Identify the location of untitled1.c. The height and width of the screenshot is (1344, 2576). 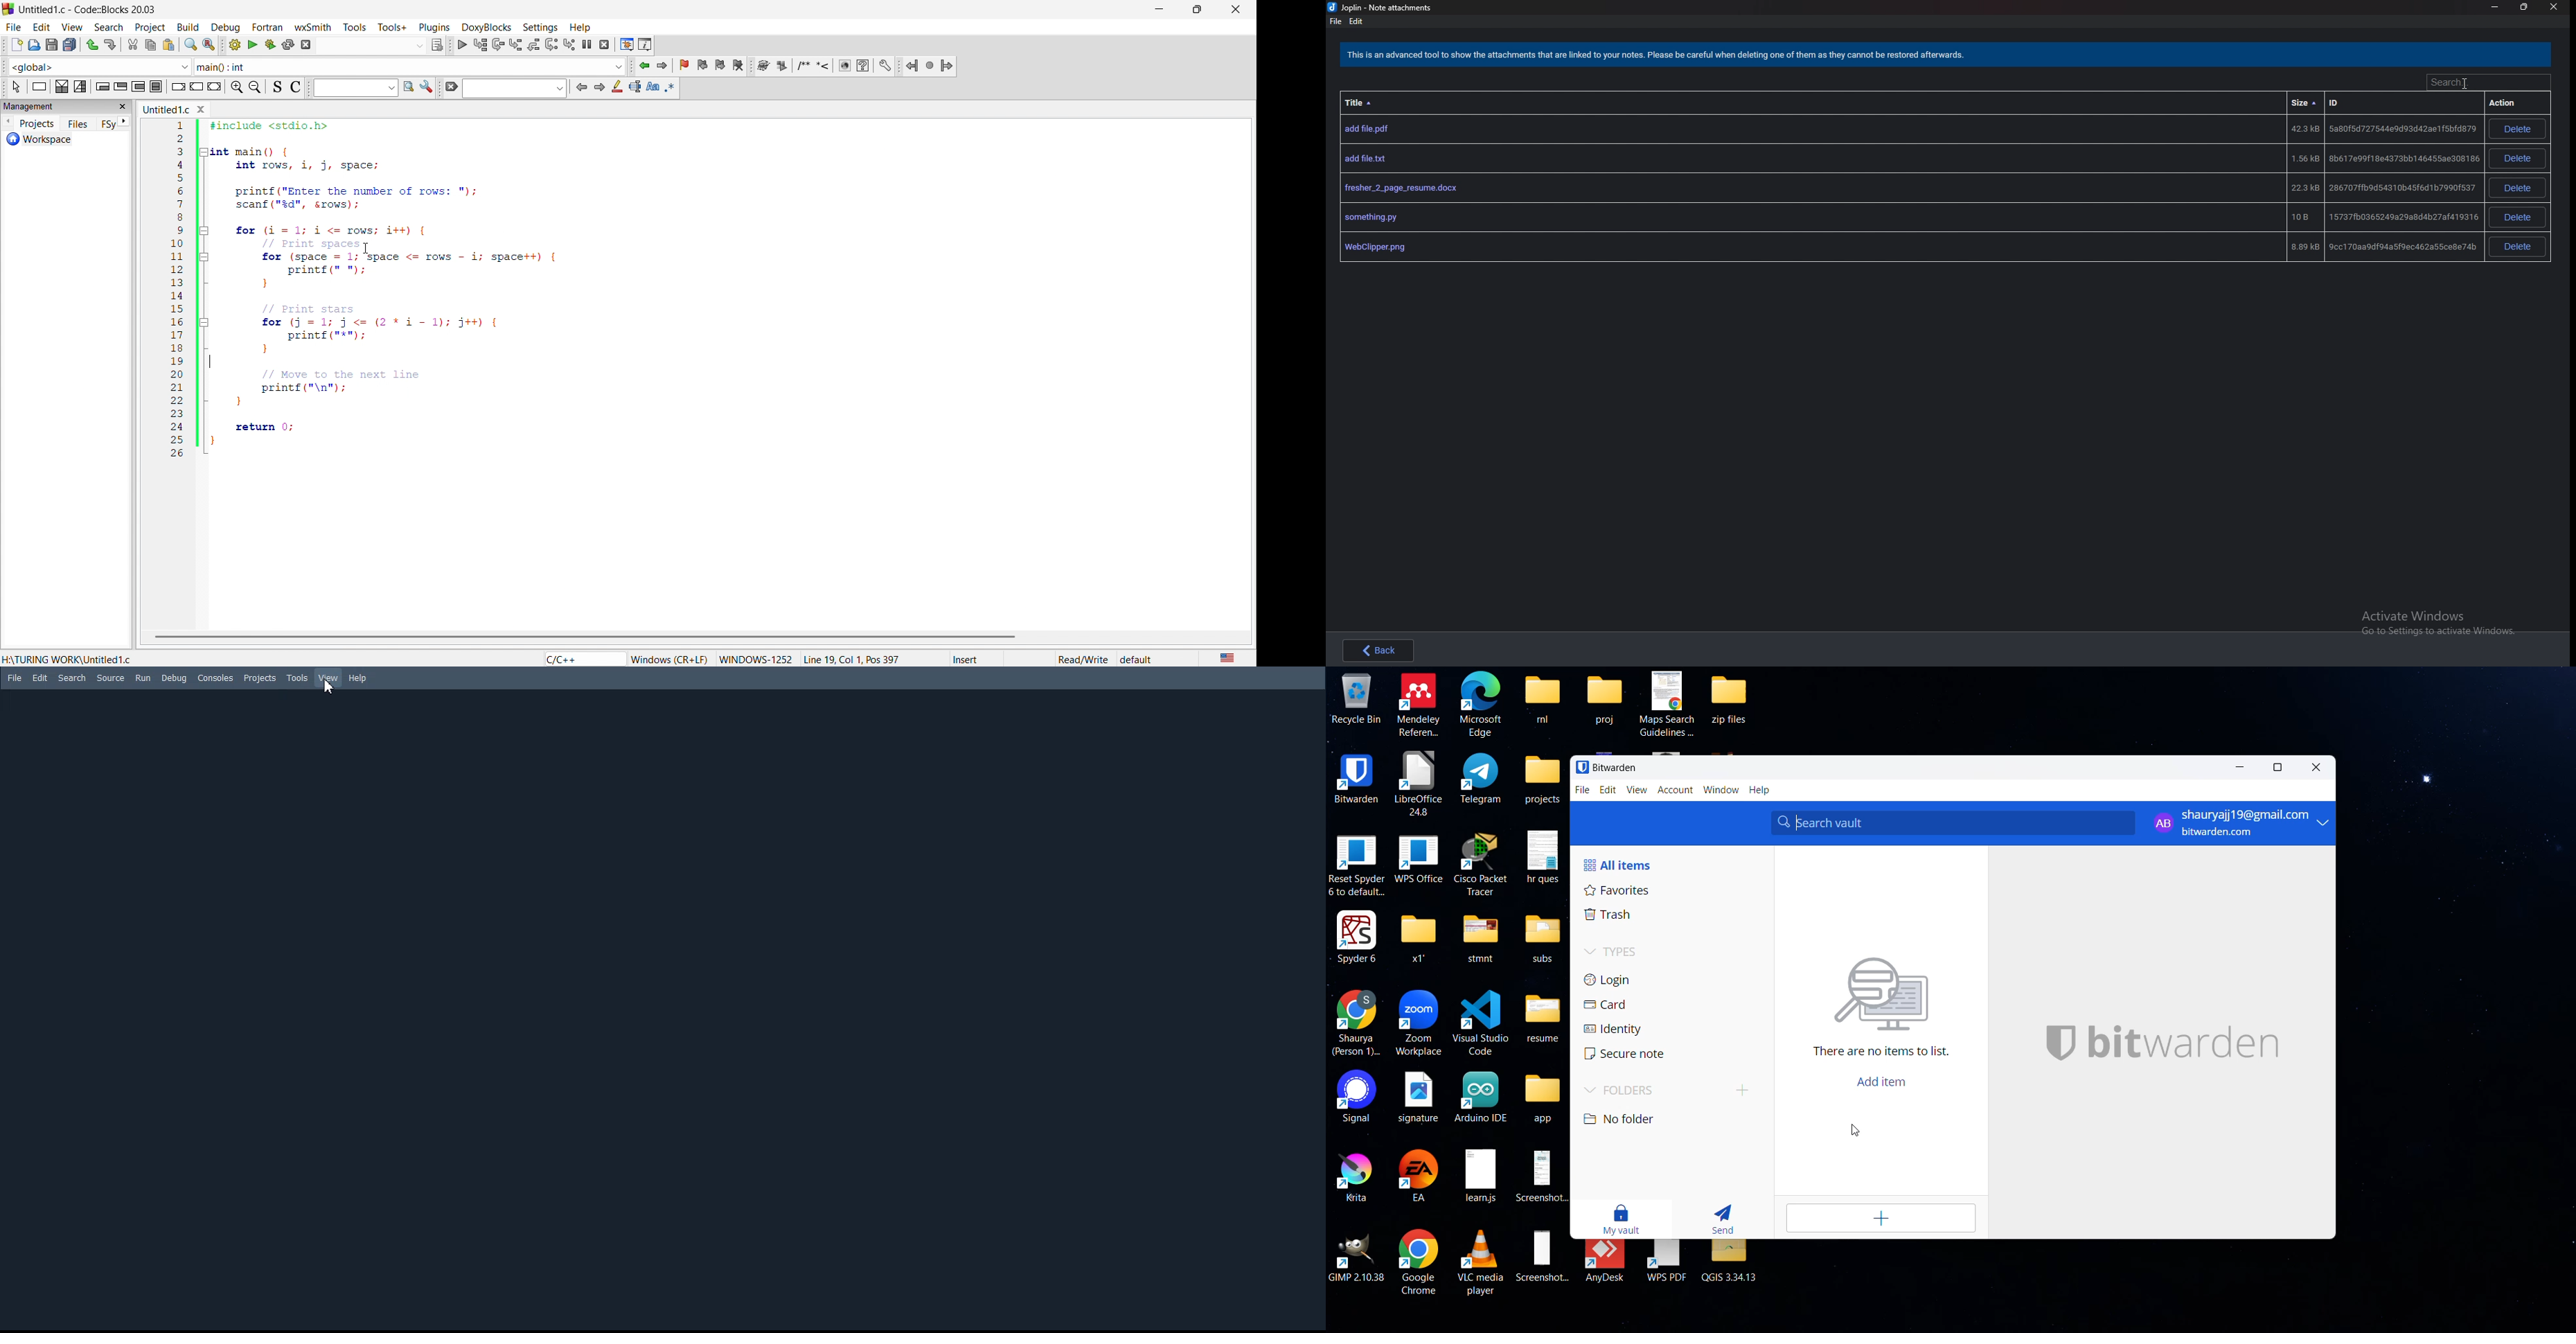
(164, 109).